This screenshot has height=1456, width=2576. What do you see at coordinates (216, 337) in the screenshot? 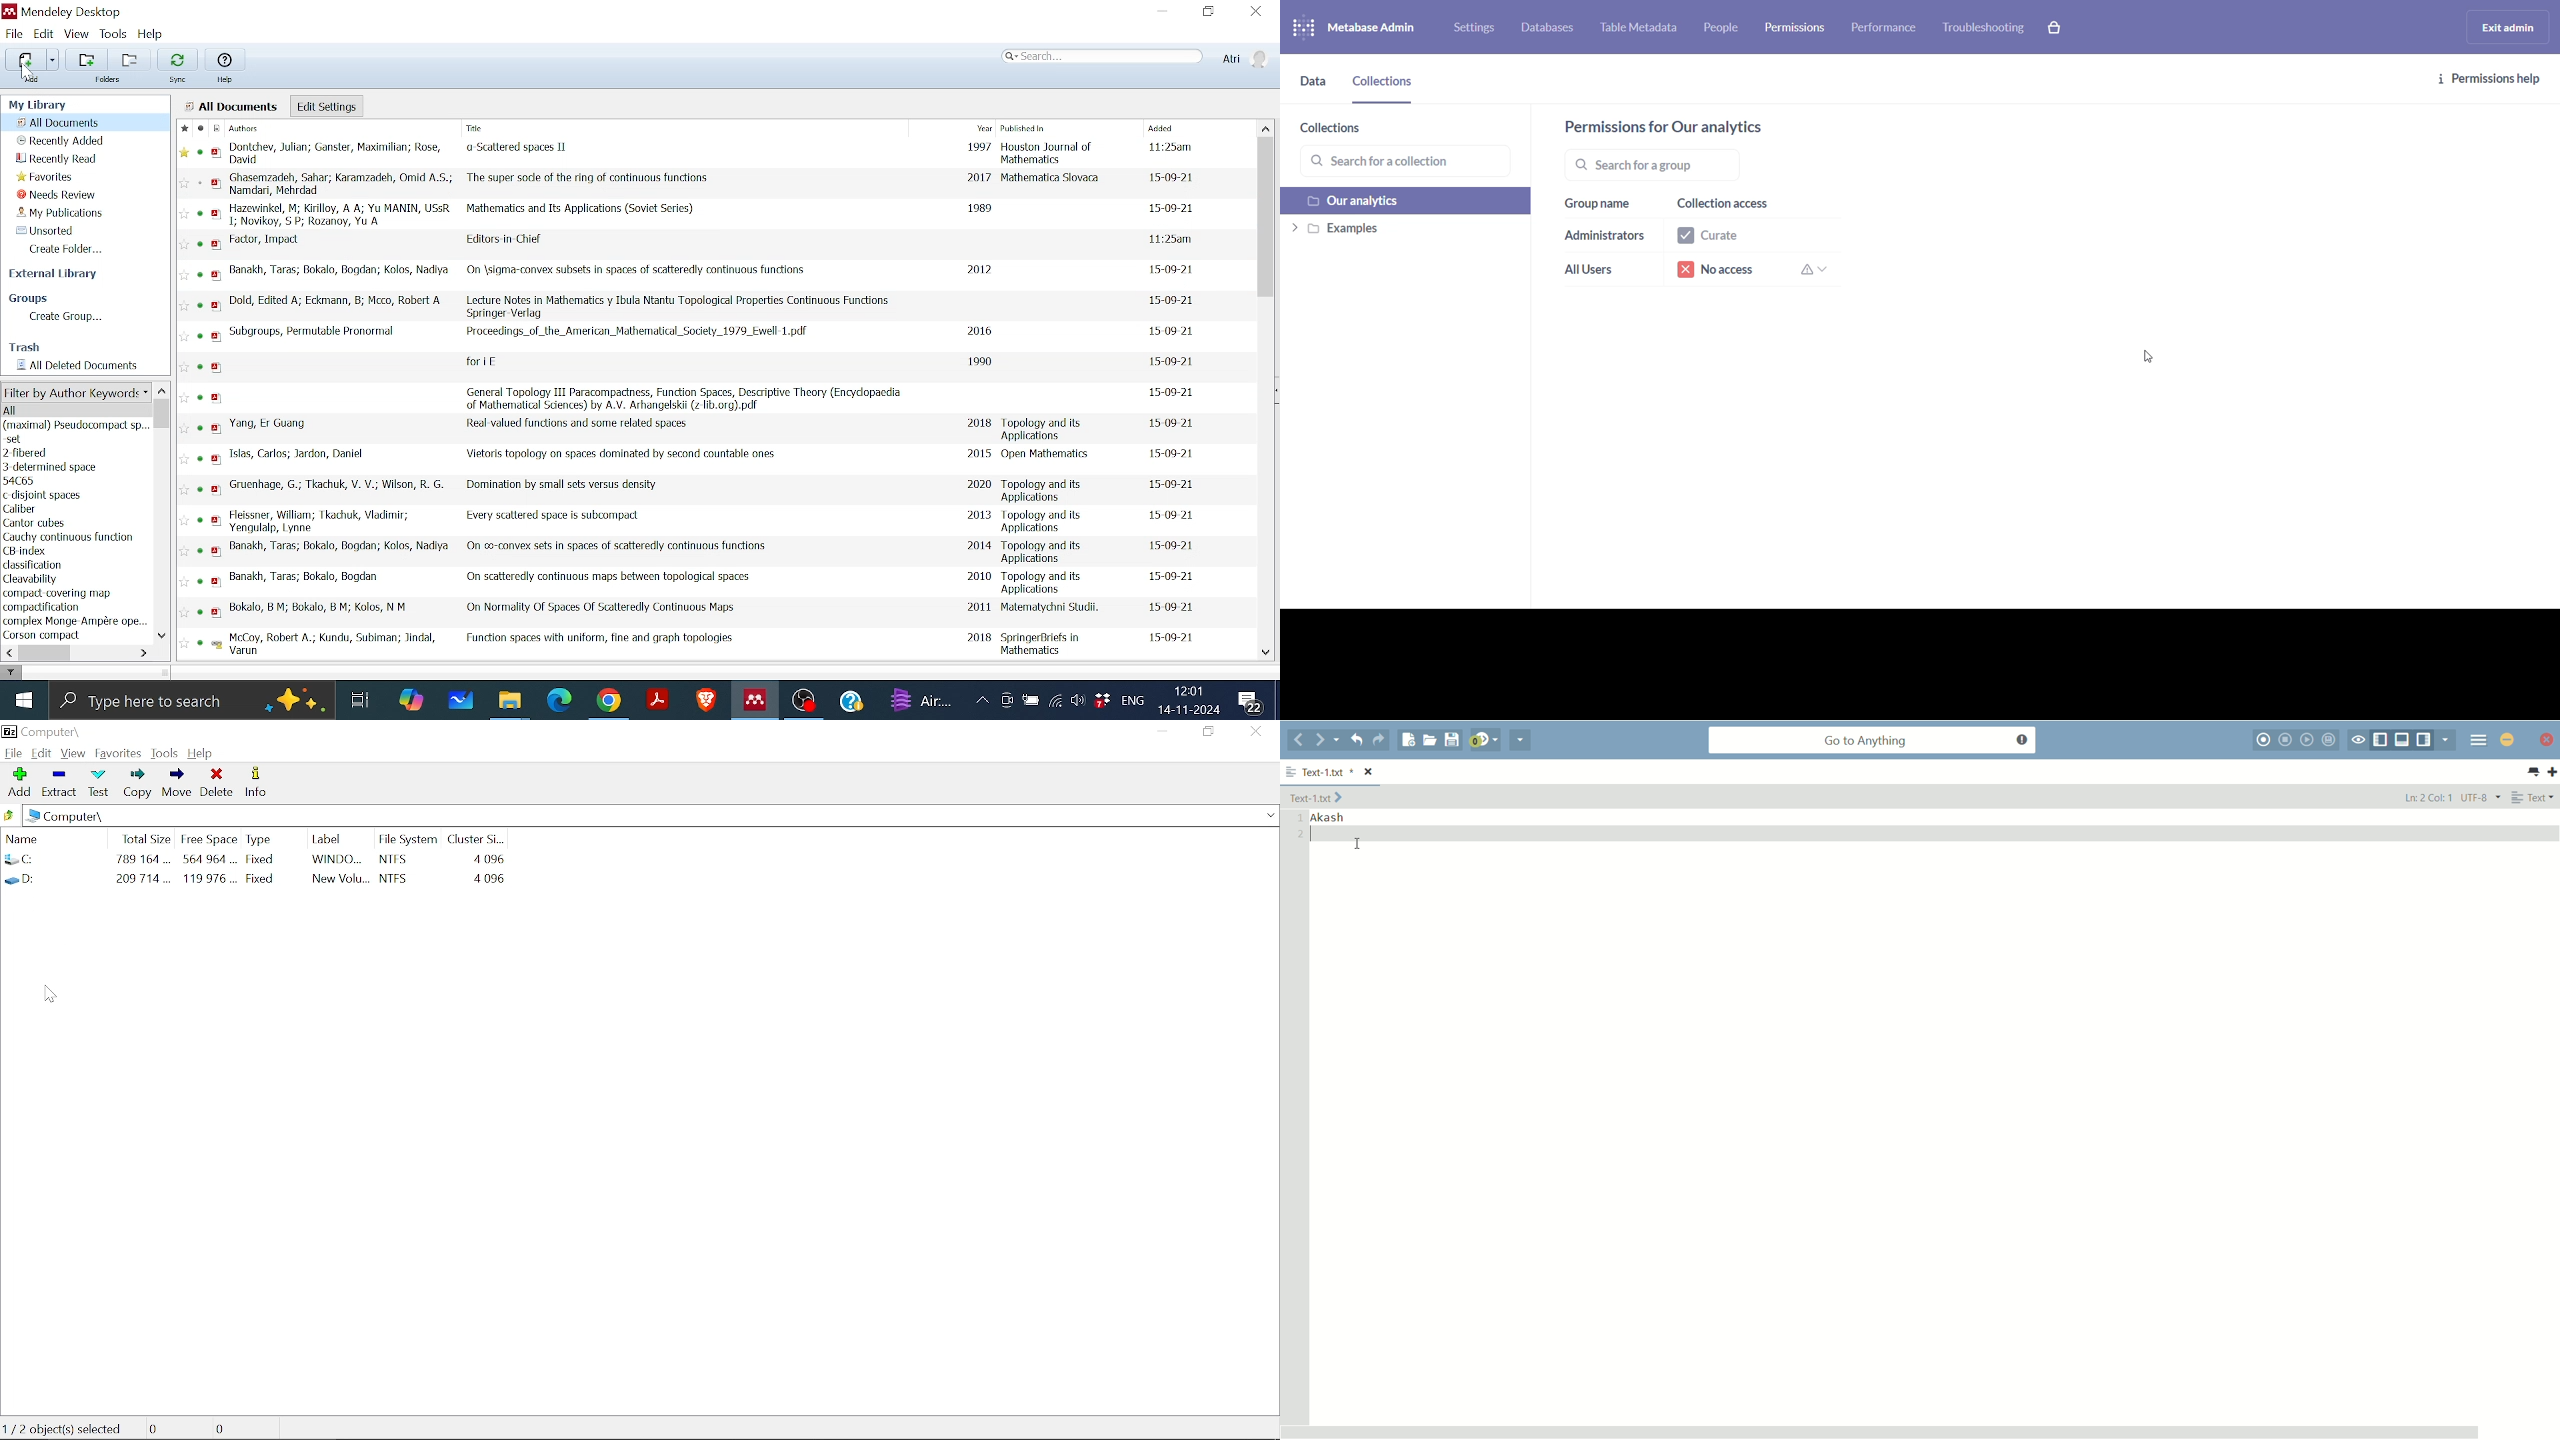
I see `pdf` at bounding box center [216, 337].